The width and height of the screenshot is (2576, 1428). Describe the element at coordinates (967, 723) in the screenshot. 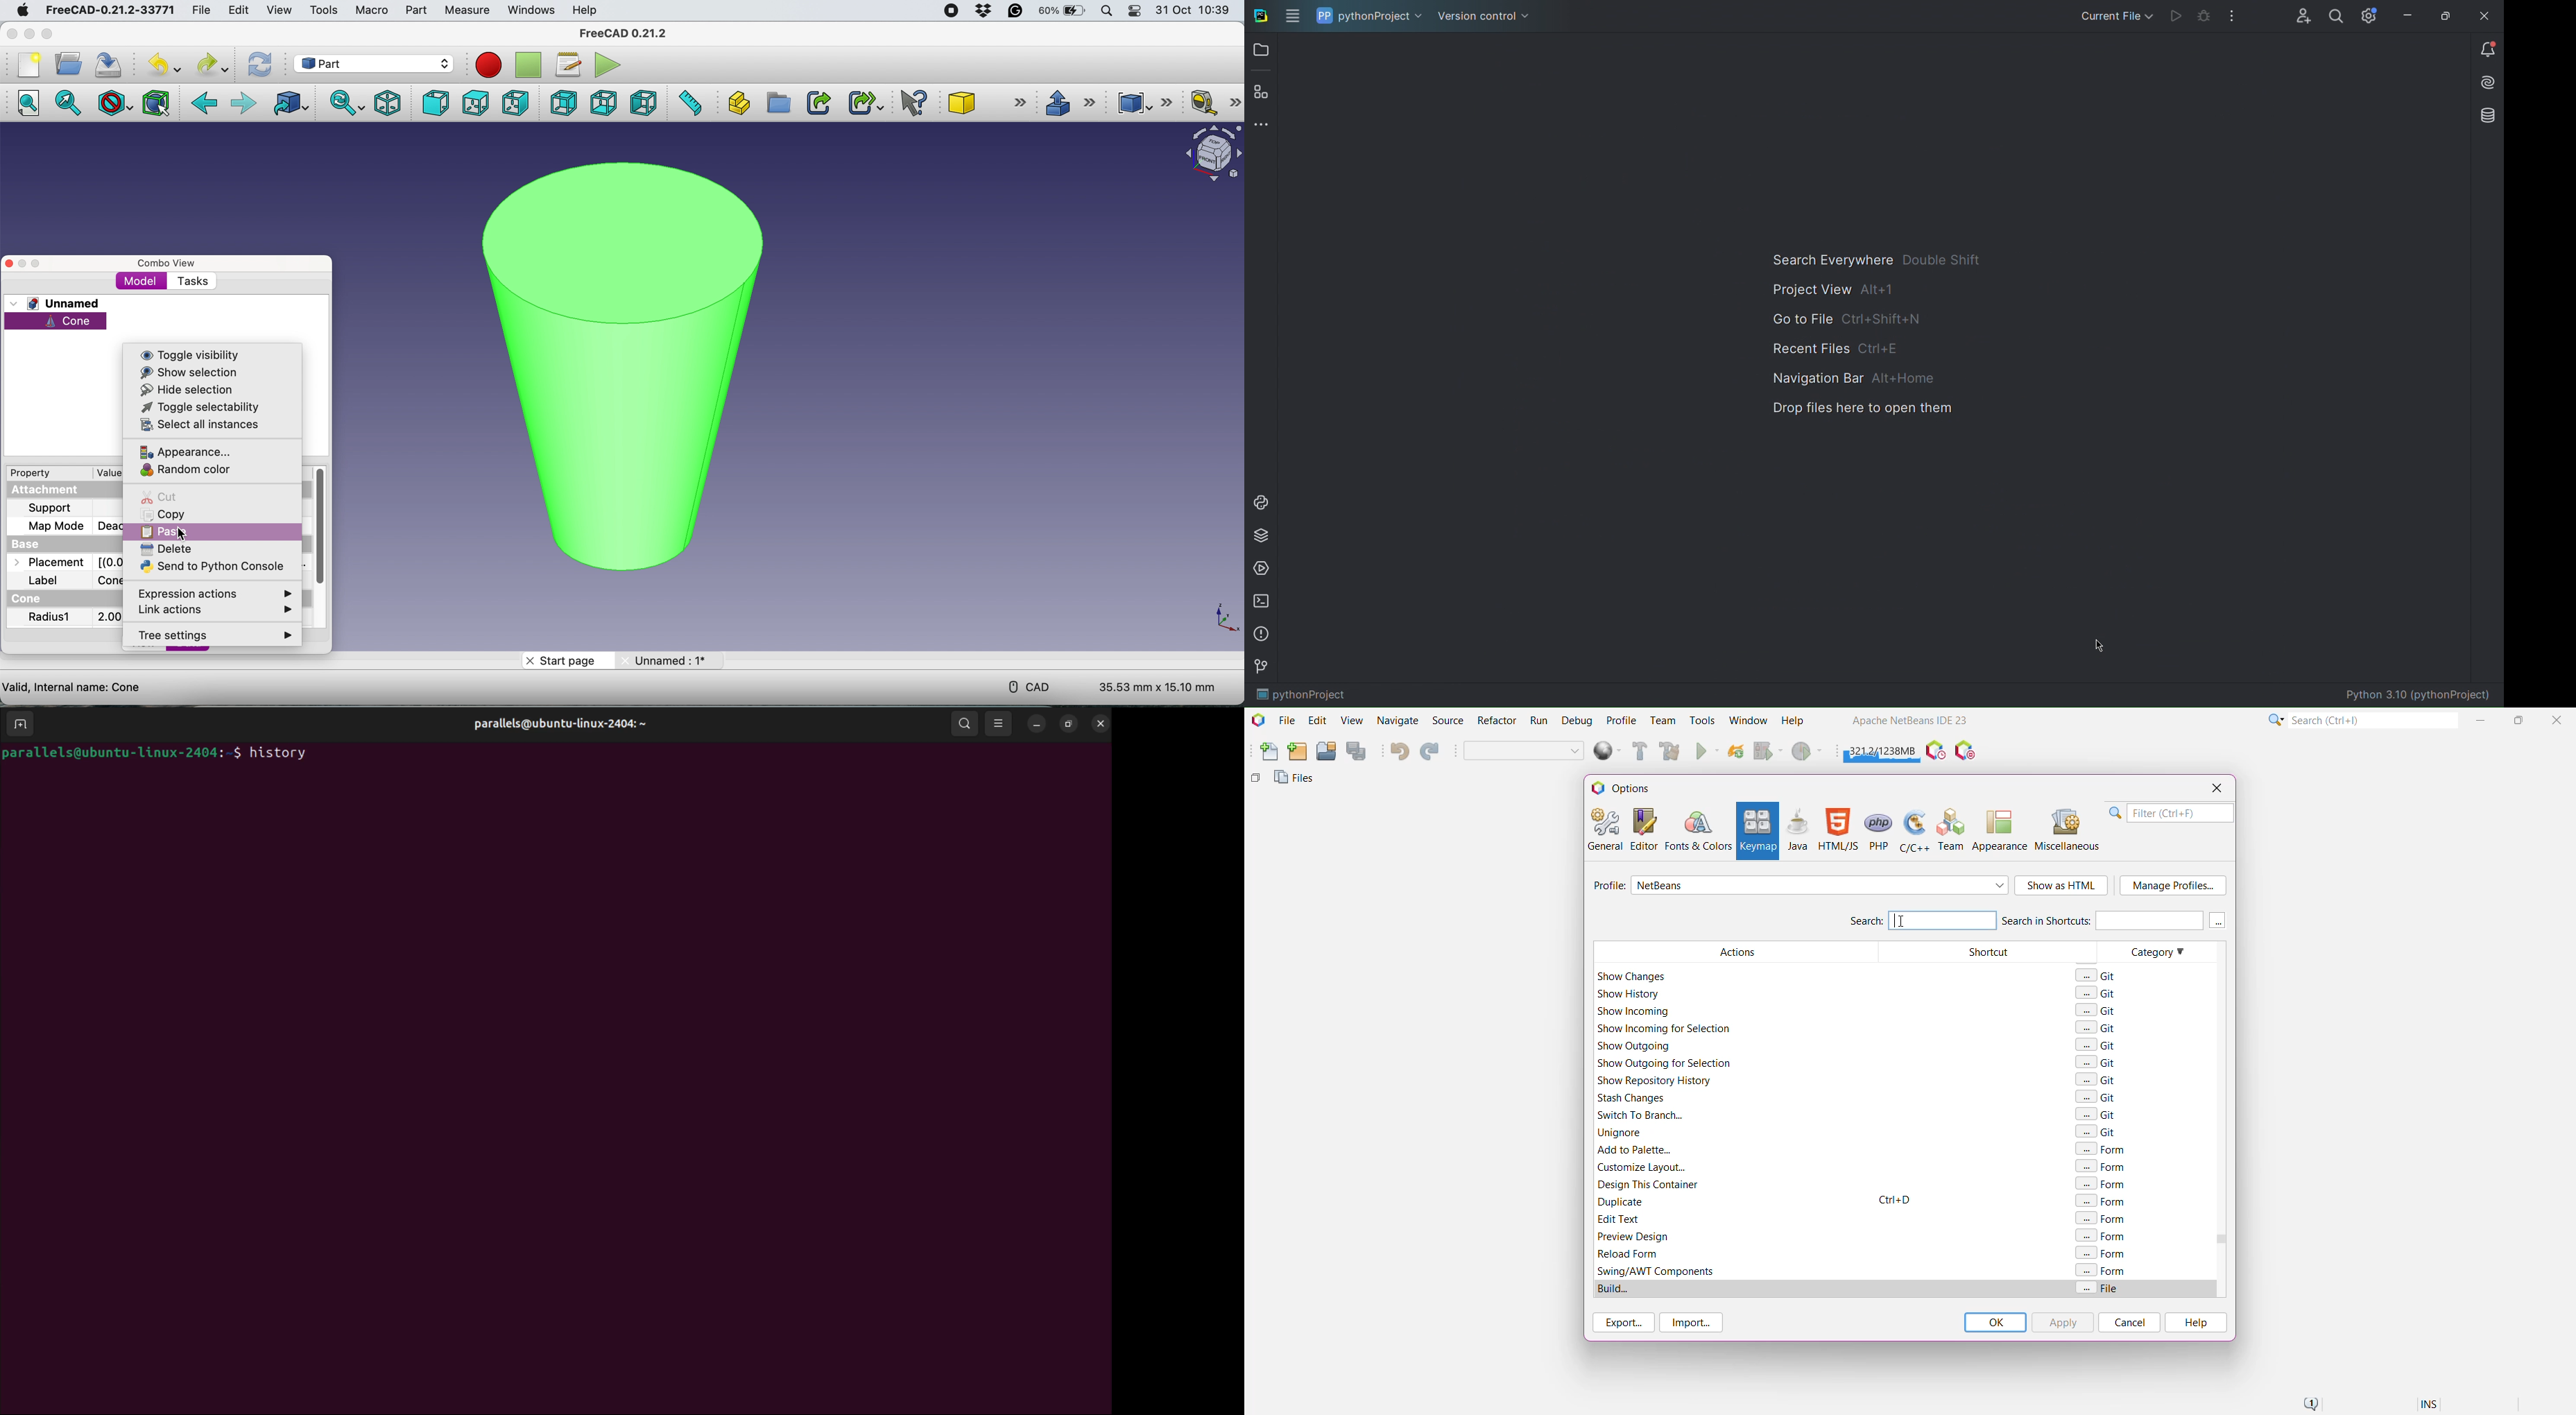

I see `search` at that location.